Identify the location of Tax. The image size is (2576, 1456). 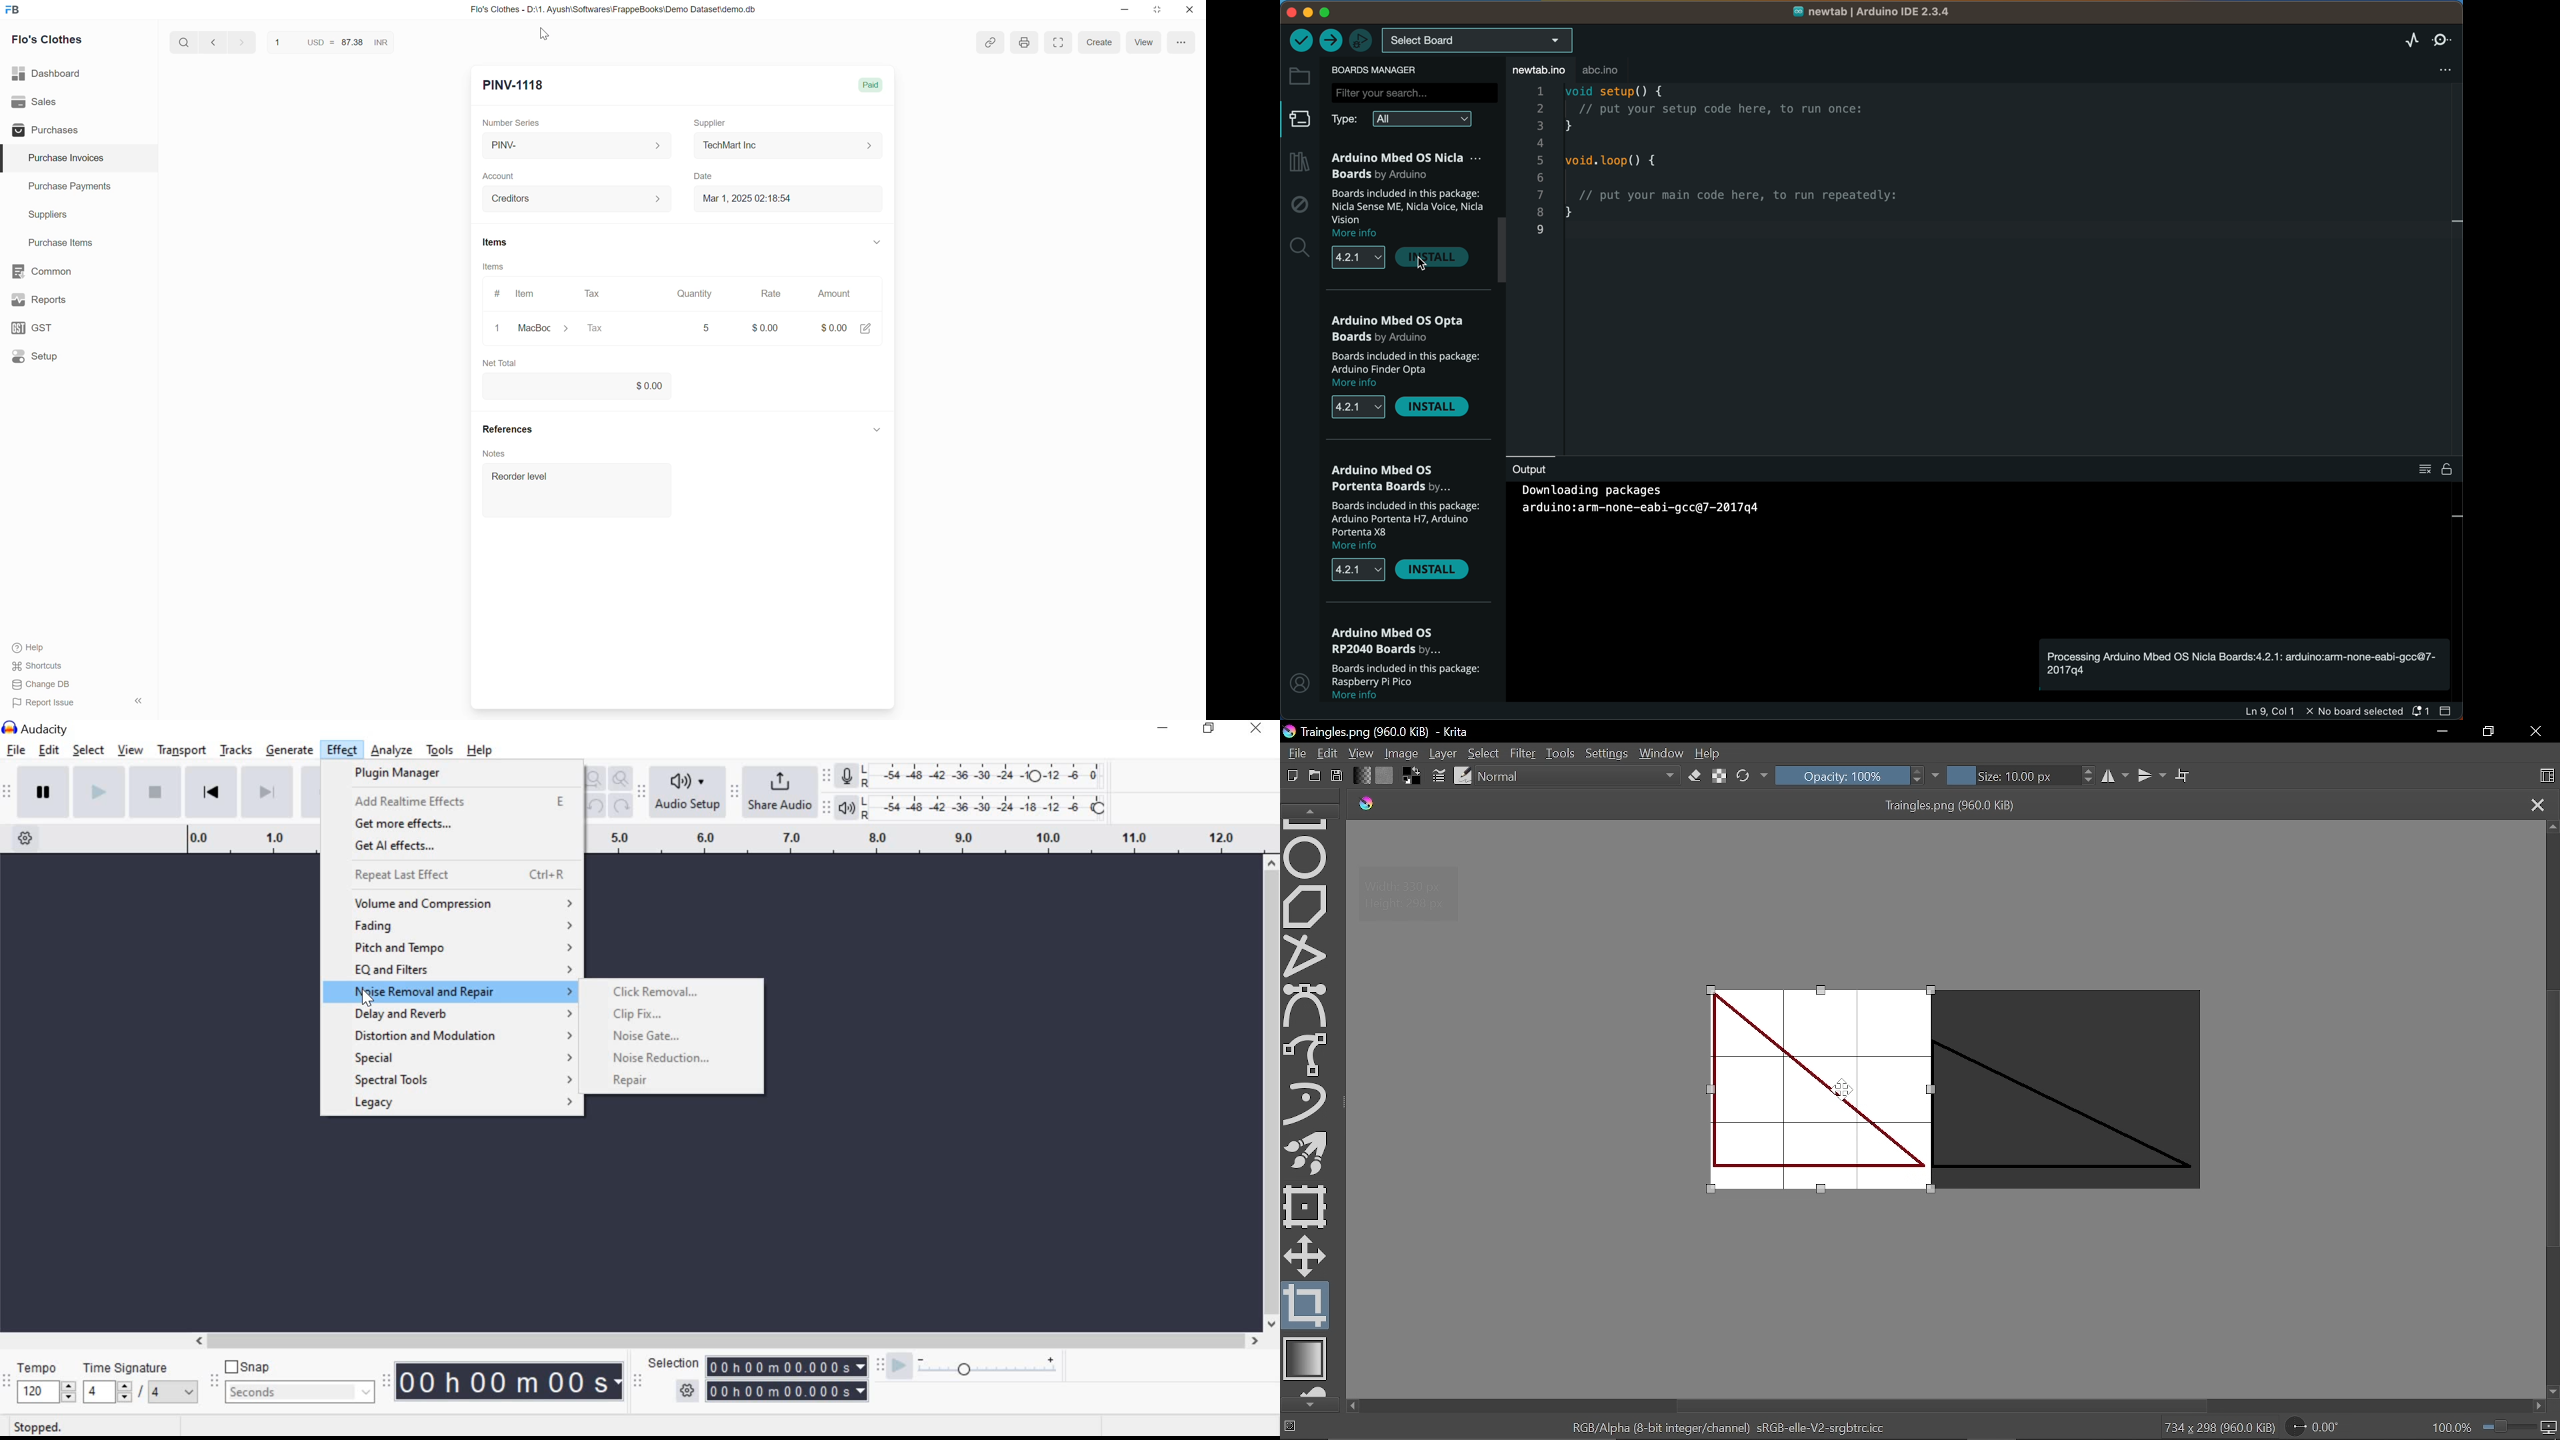
(595, 294).